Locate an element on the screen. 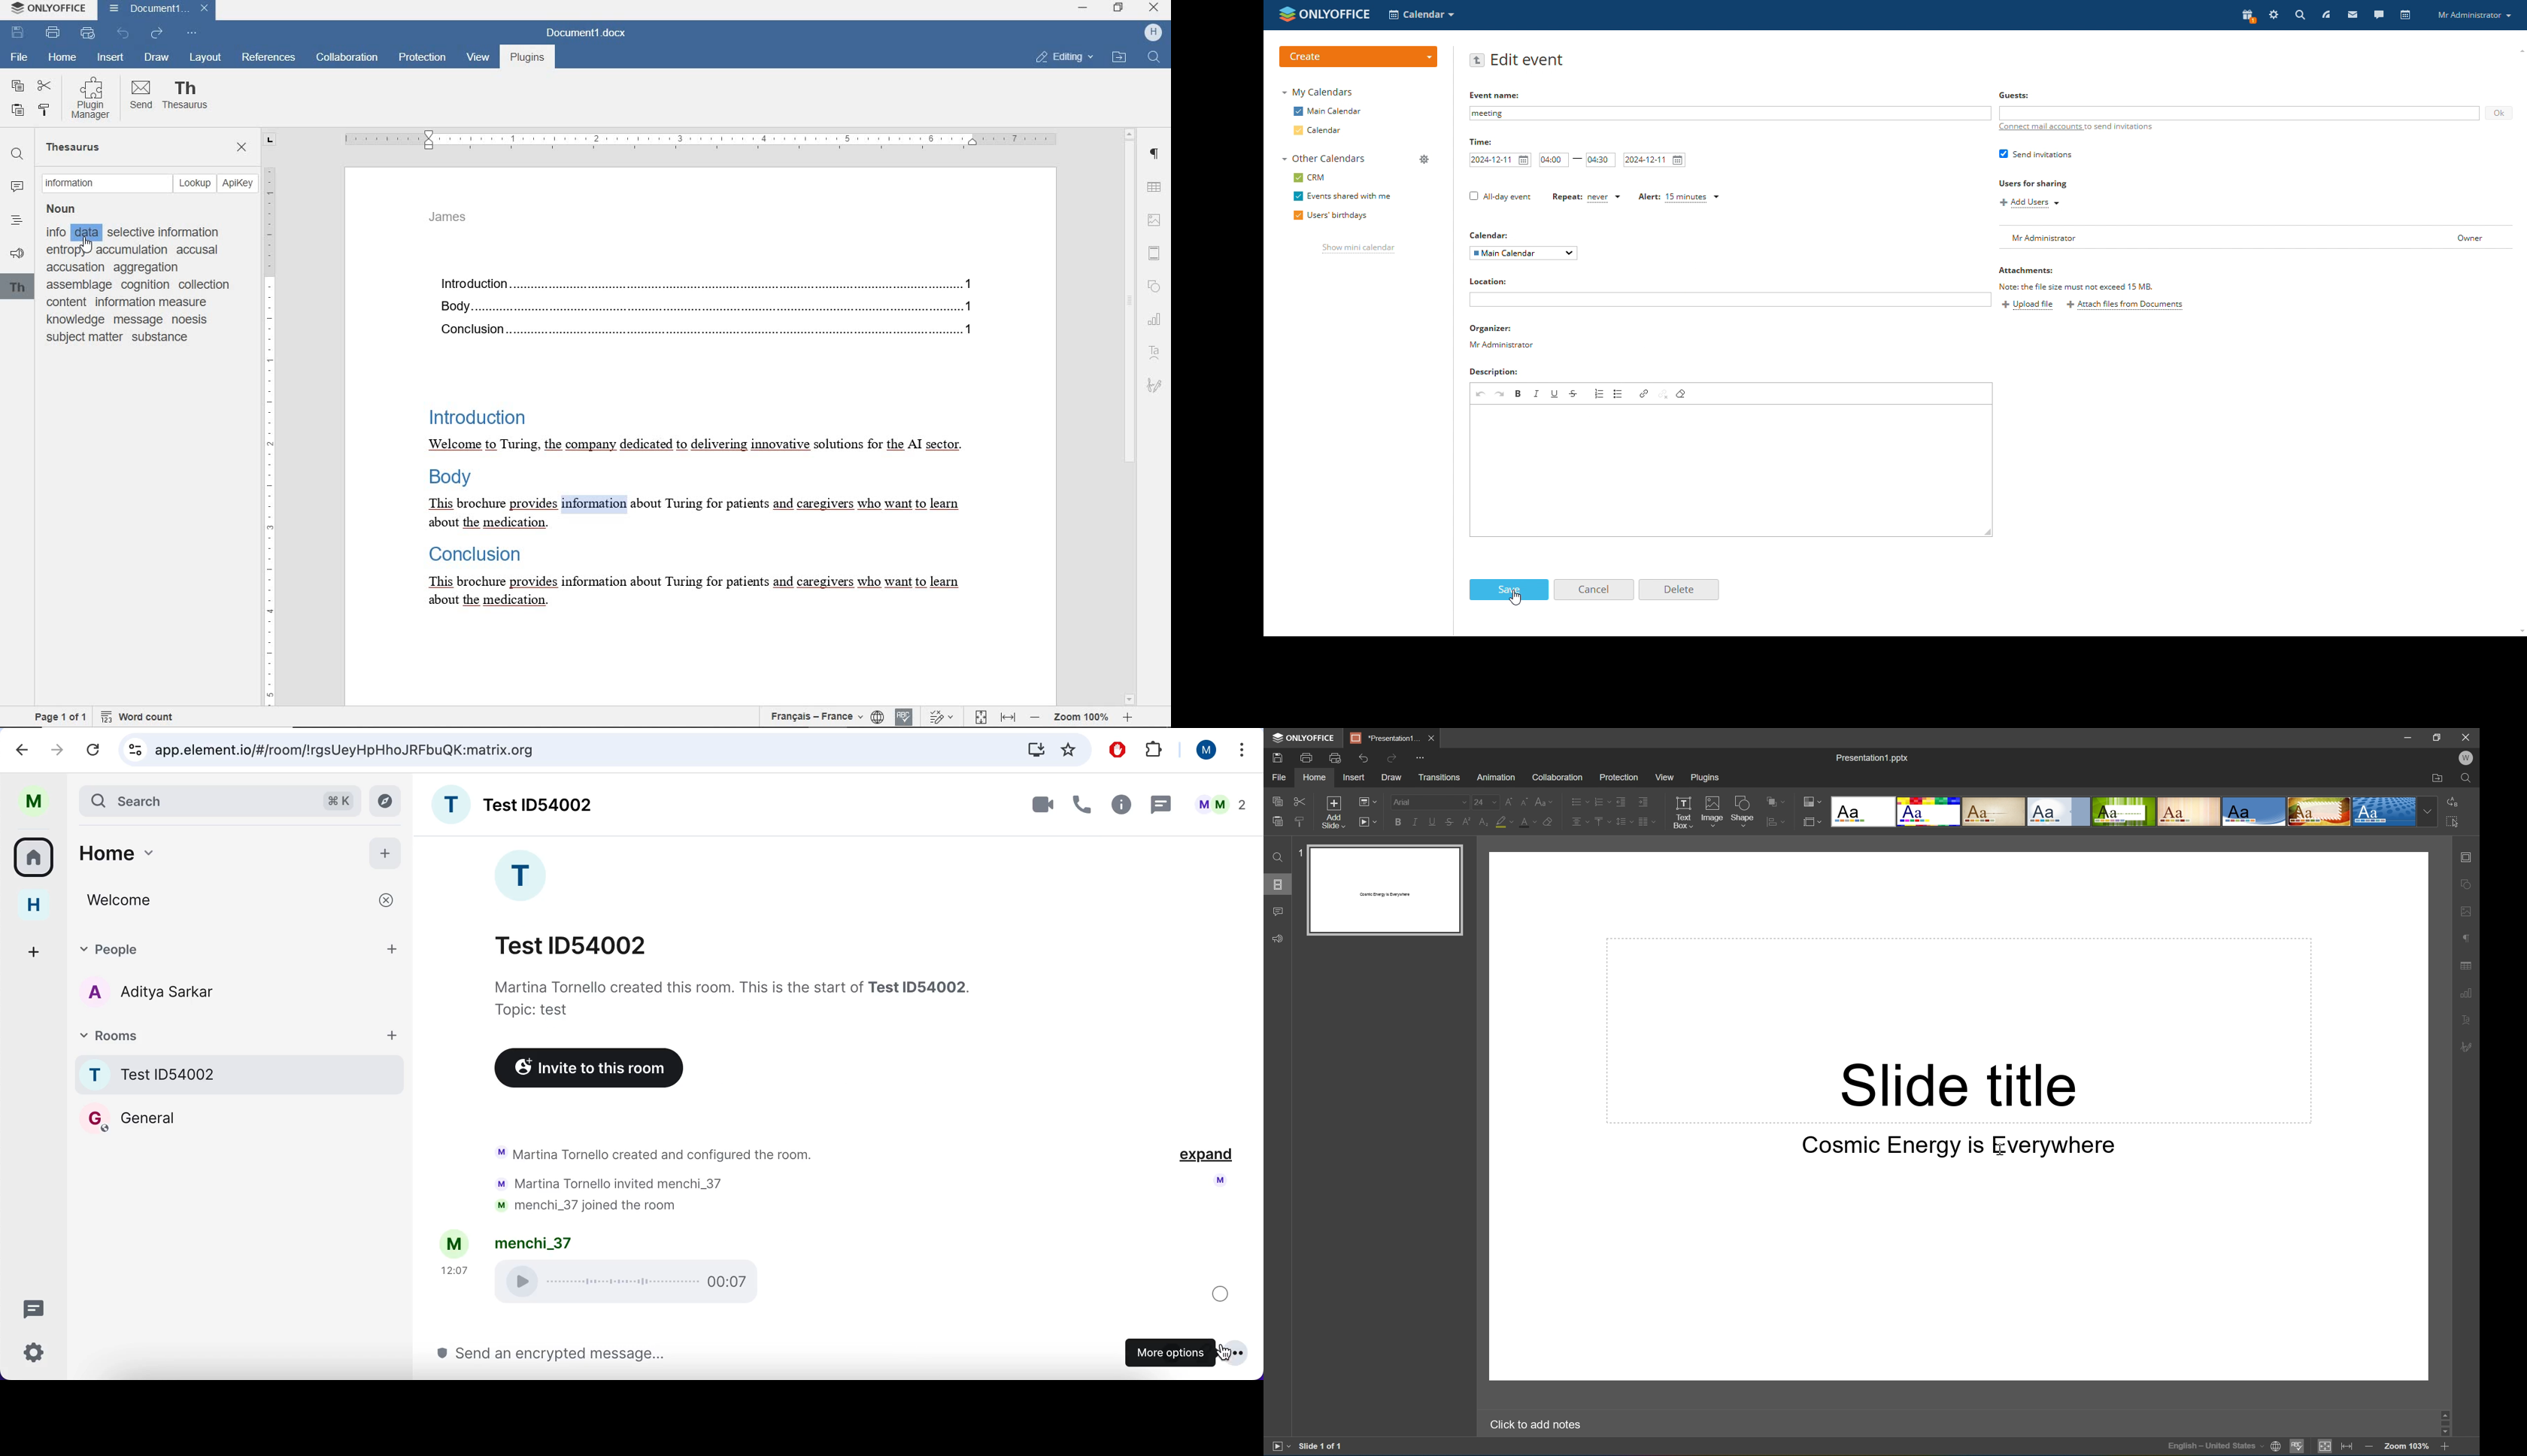 The width and height of the screenshot is (2548, 1456). This brochure provides information about Turing for patients and caregivers who want to learn
about the medication. is located at coordinates (699, 513).